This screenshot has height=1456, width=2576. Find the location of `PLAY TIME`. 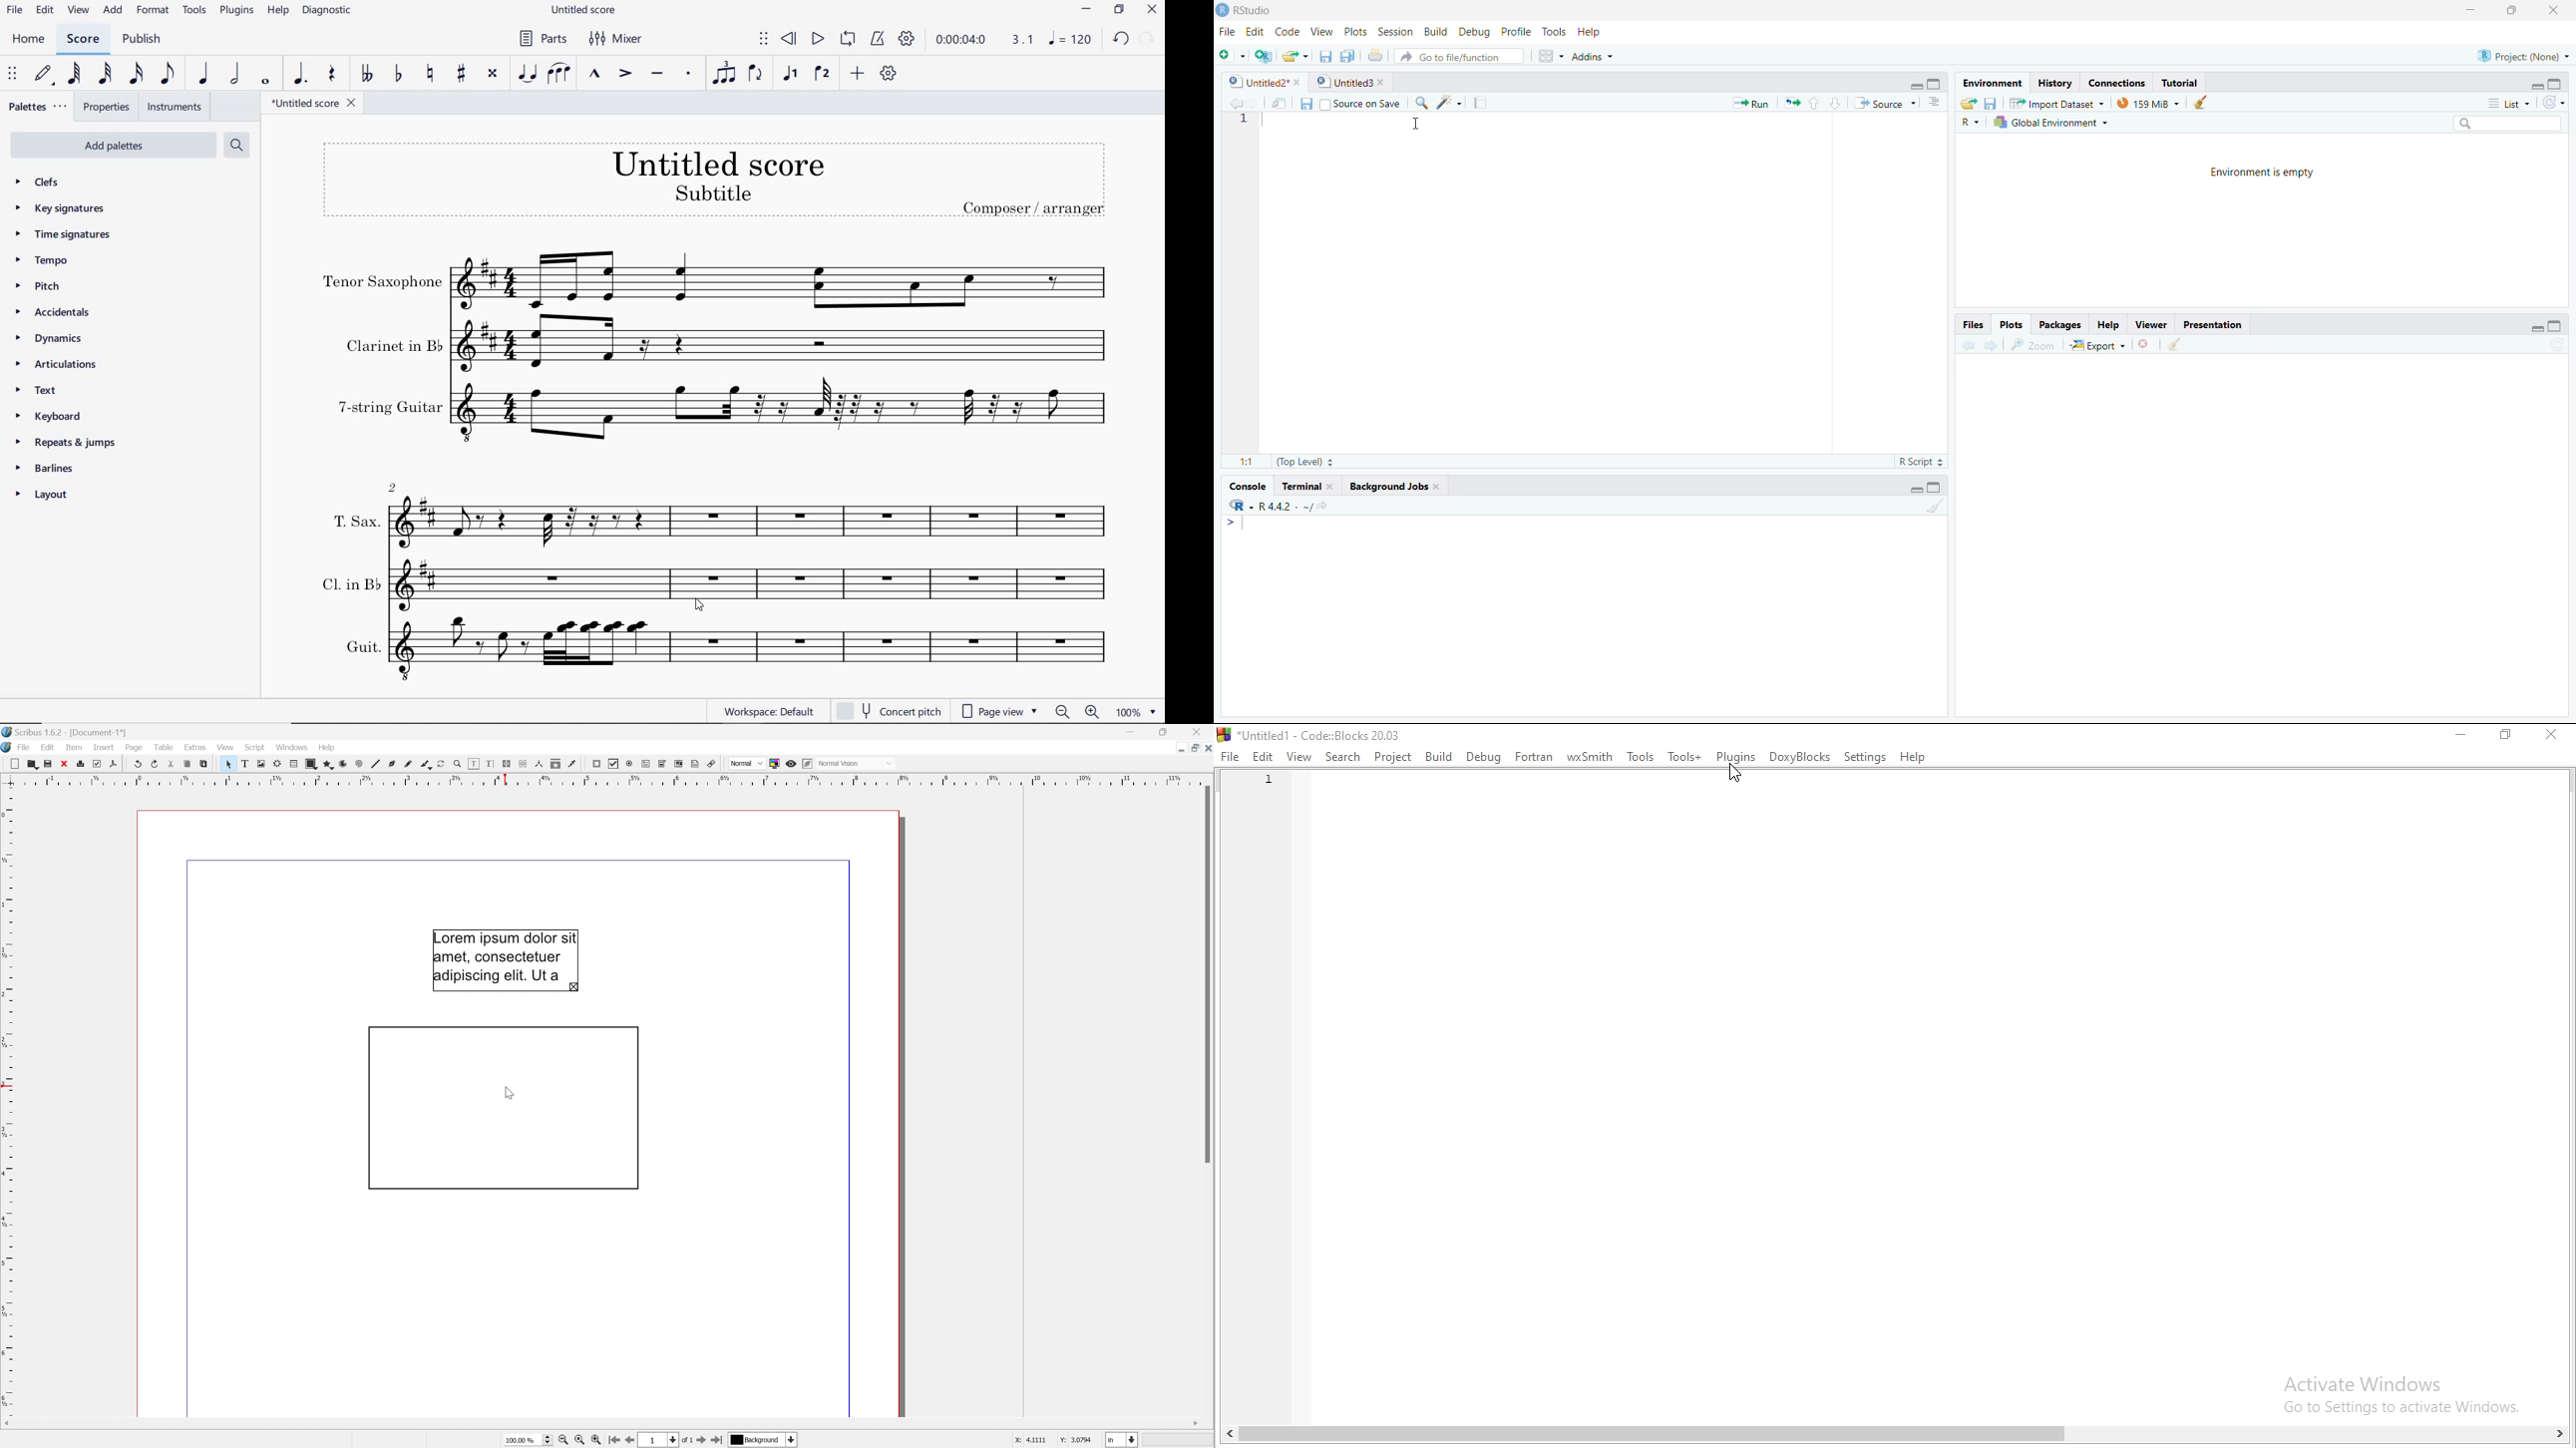

PLAY TIME is located at coordinates (985, 40).